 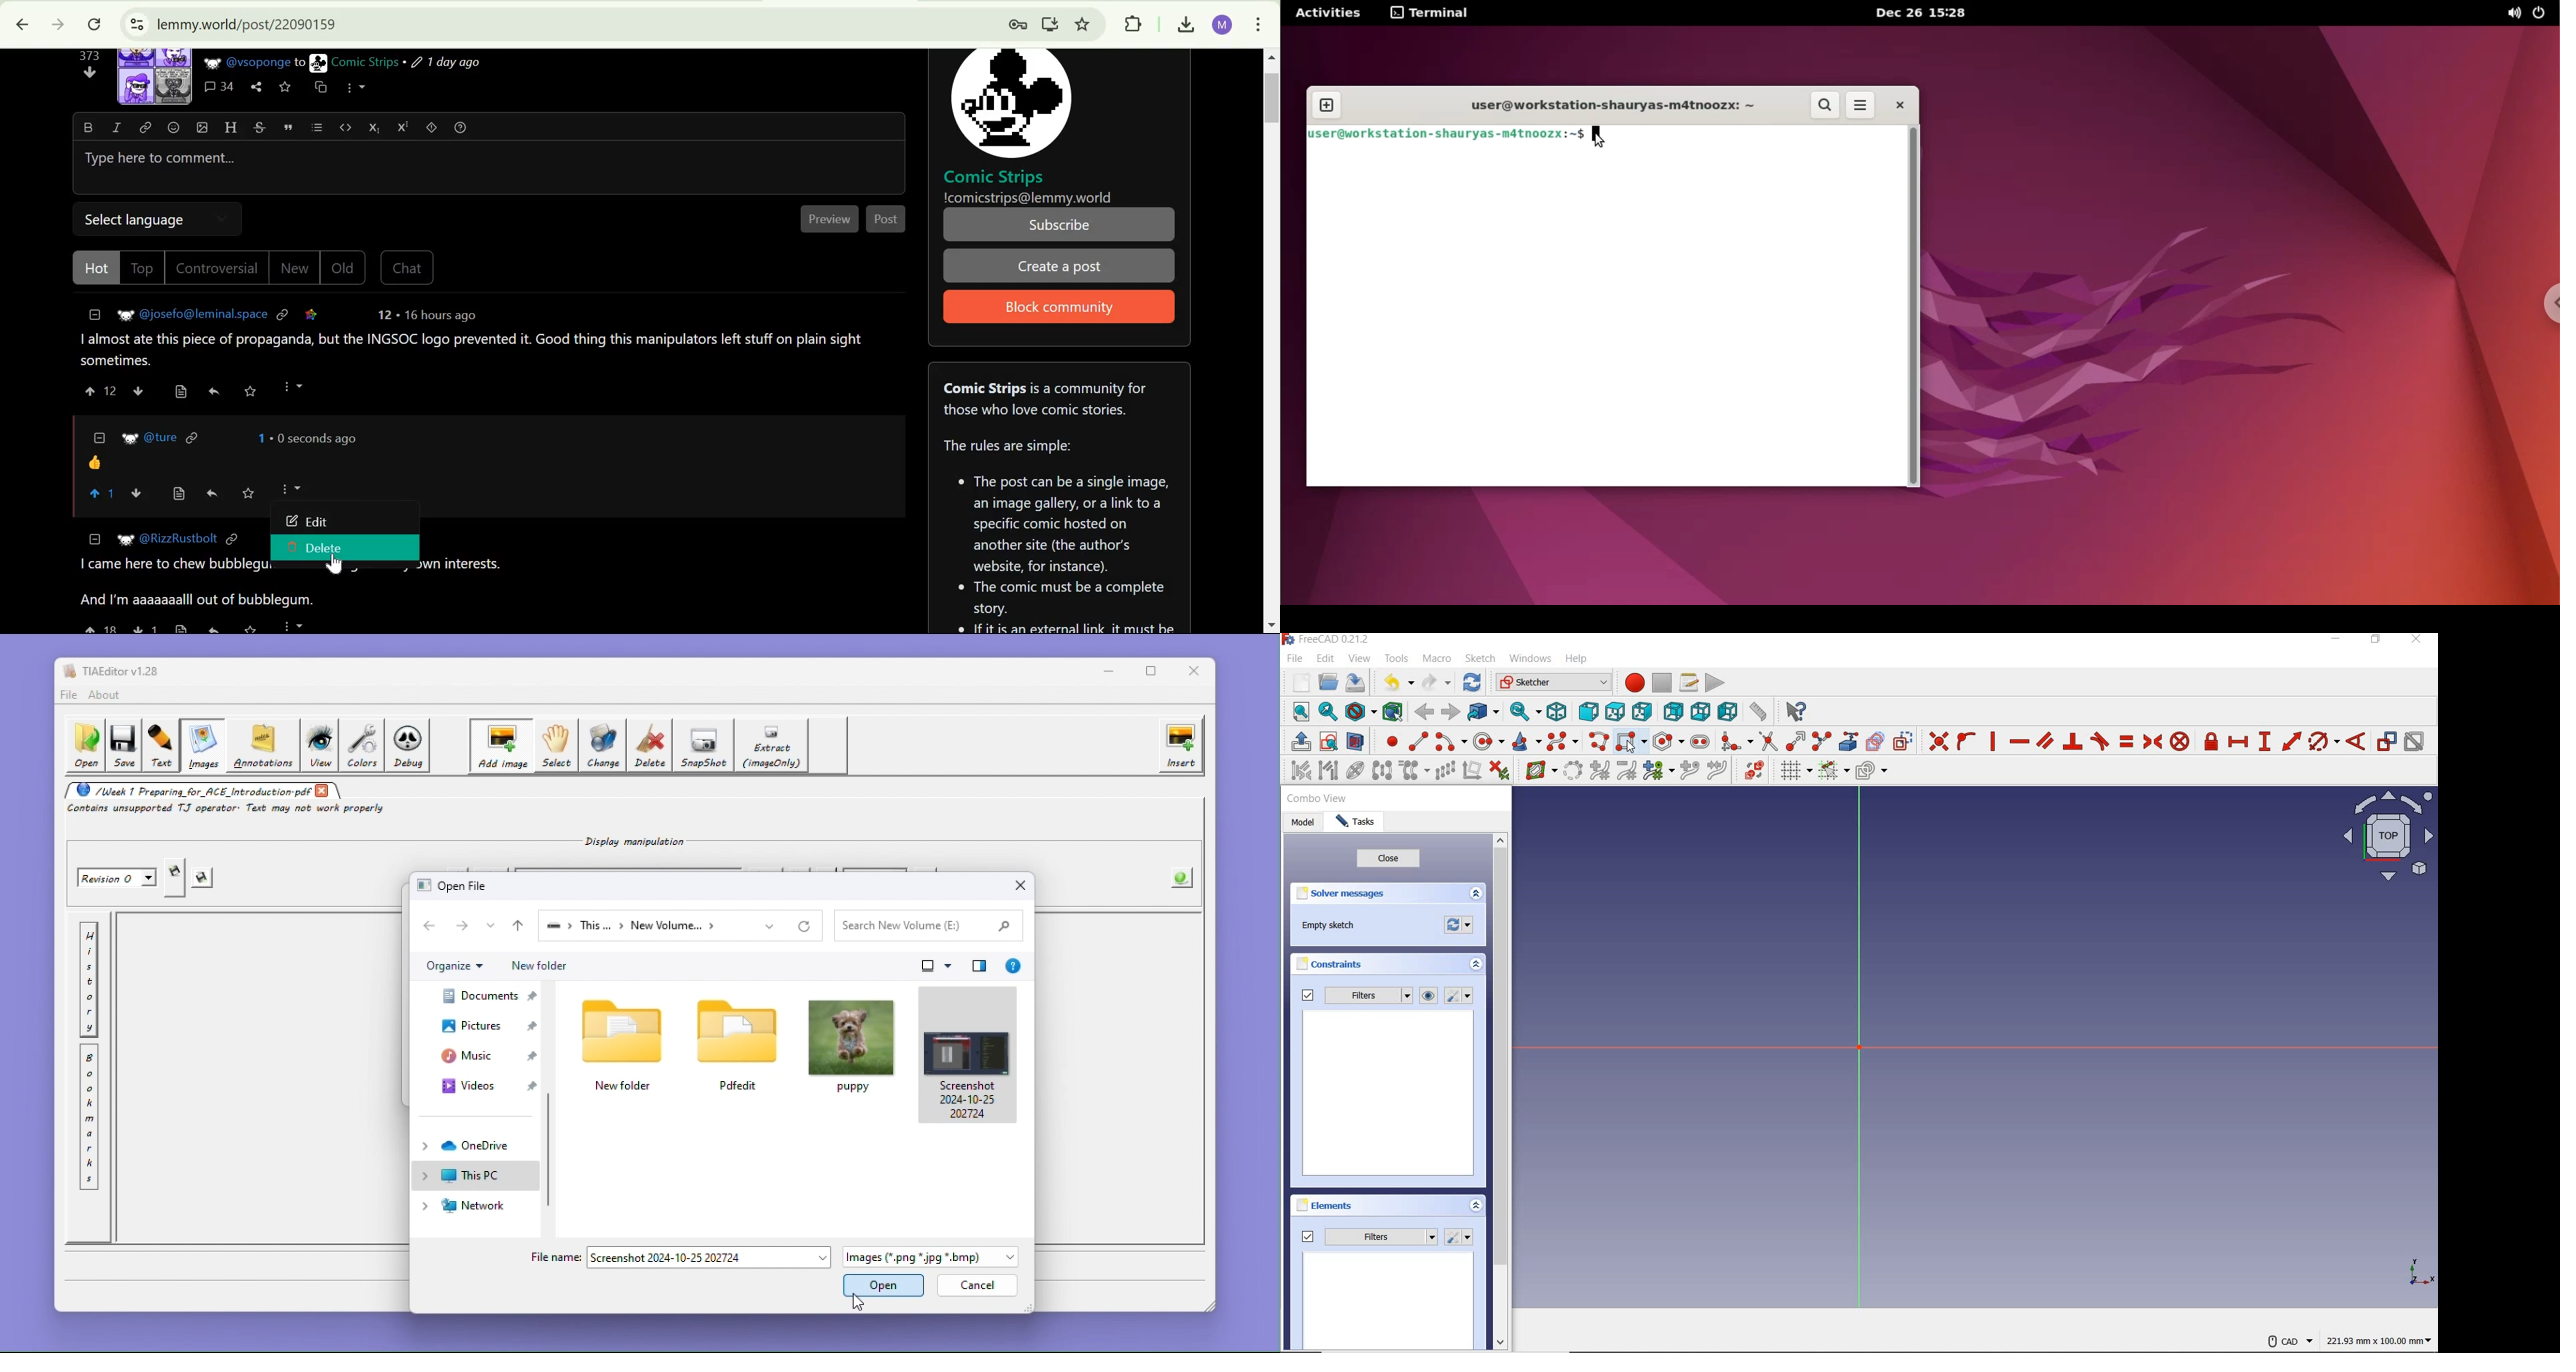 What do you see at coordinates (1574, 772) in the screenshot?
I see `convert geometry to B-Spline` at bounding box center [1574, 772].